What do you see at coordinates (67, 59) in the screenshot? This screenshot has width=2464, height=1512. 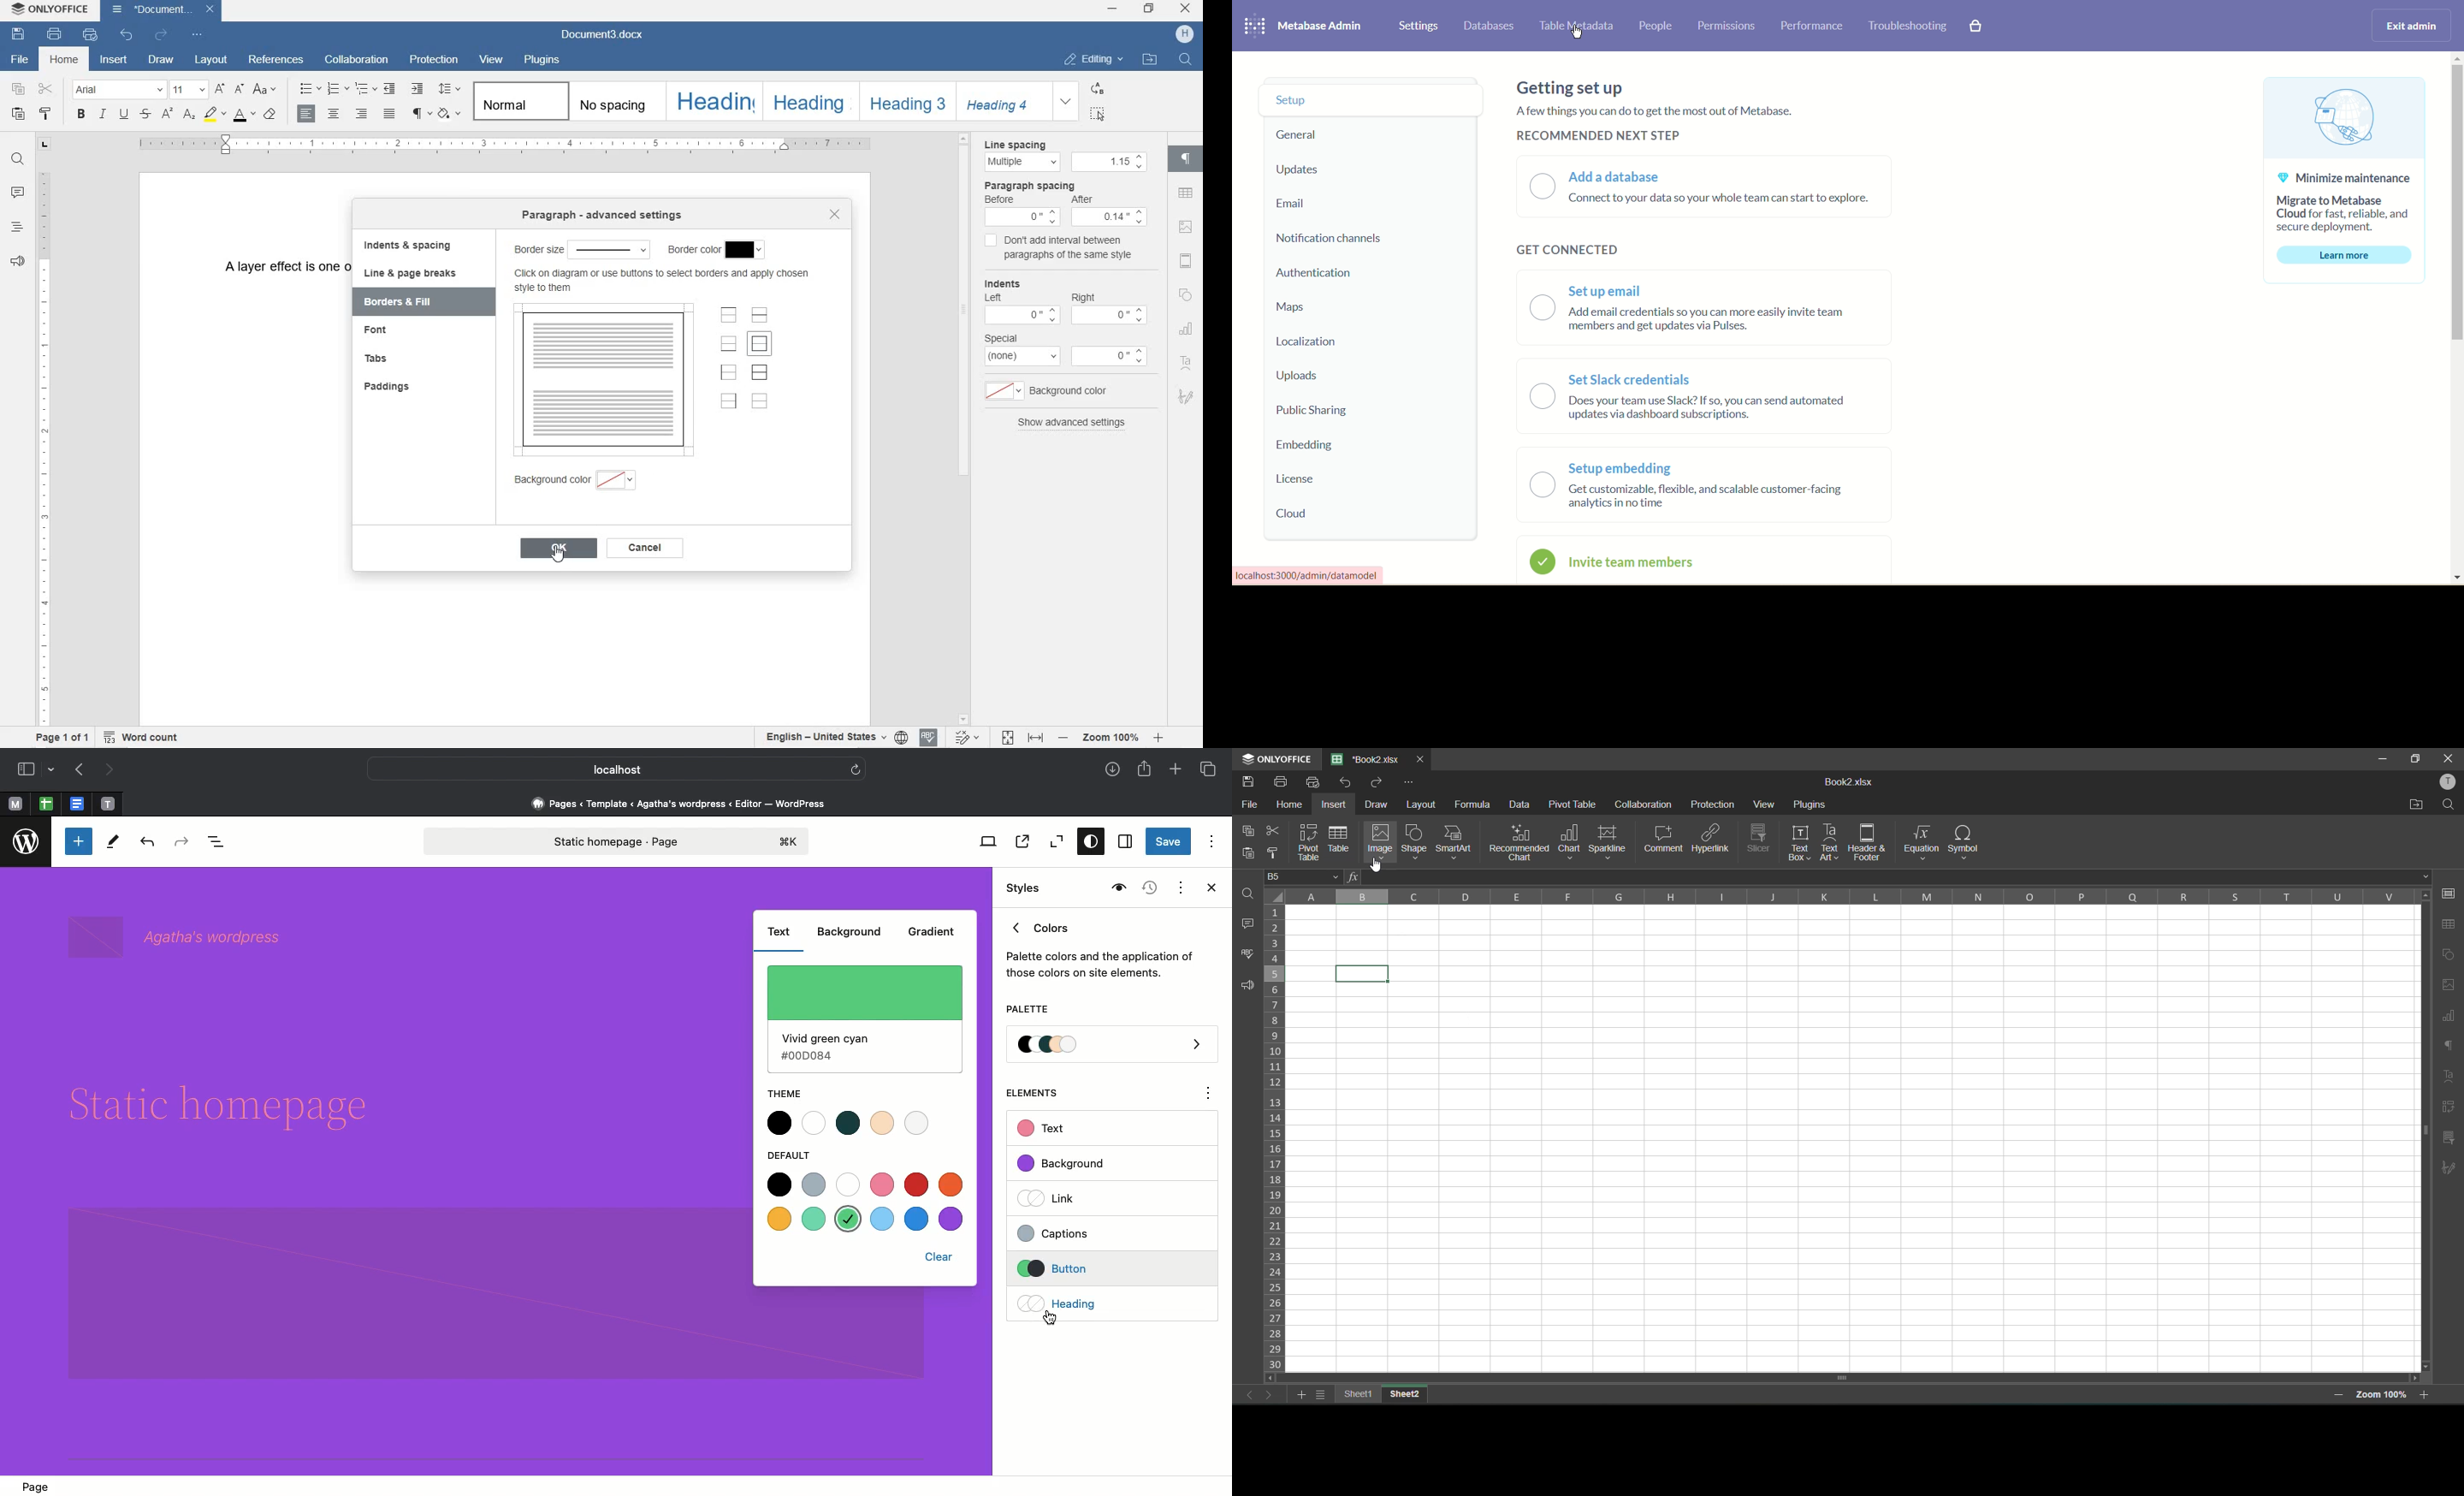 I see `HOME` at bounding box center [67, 59].